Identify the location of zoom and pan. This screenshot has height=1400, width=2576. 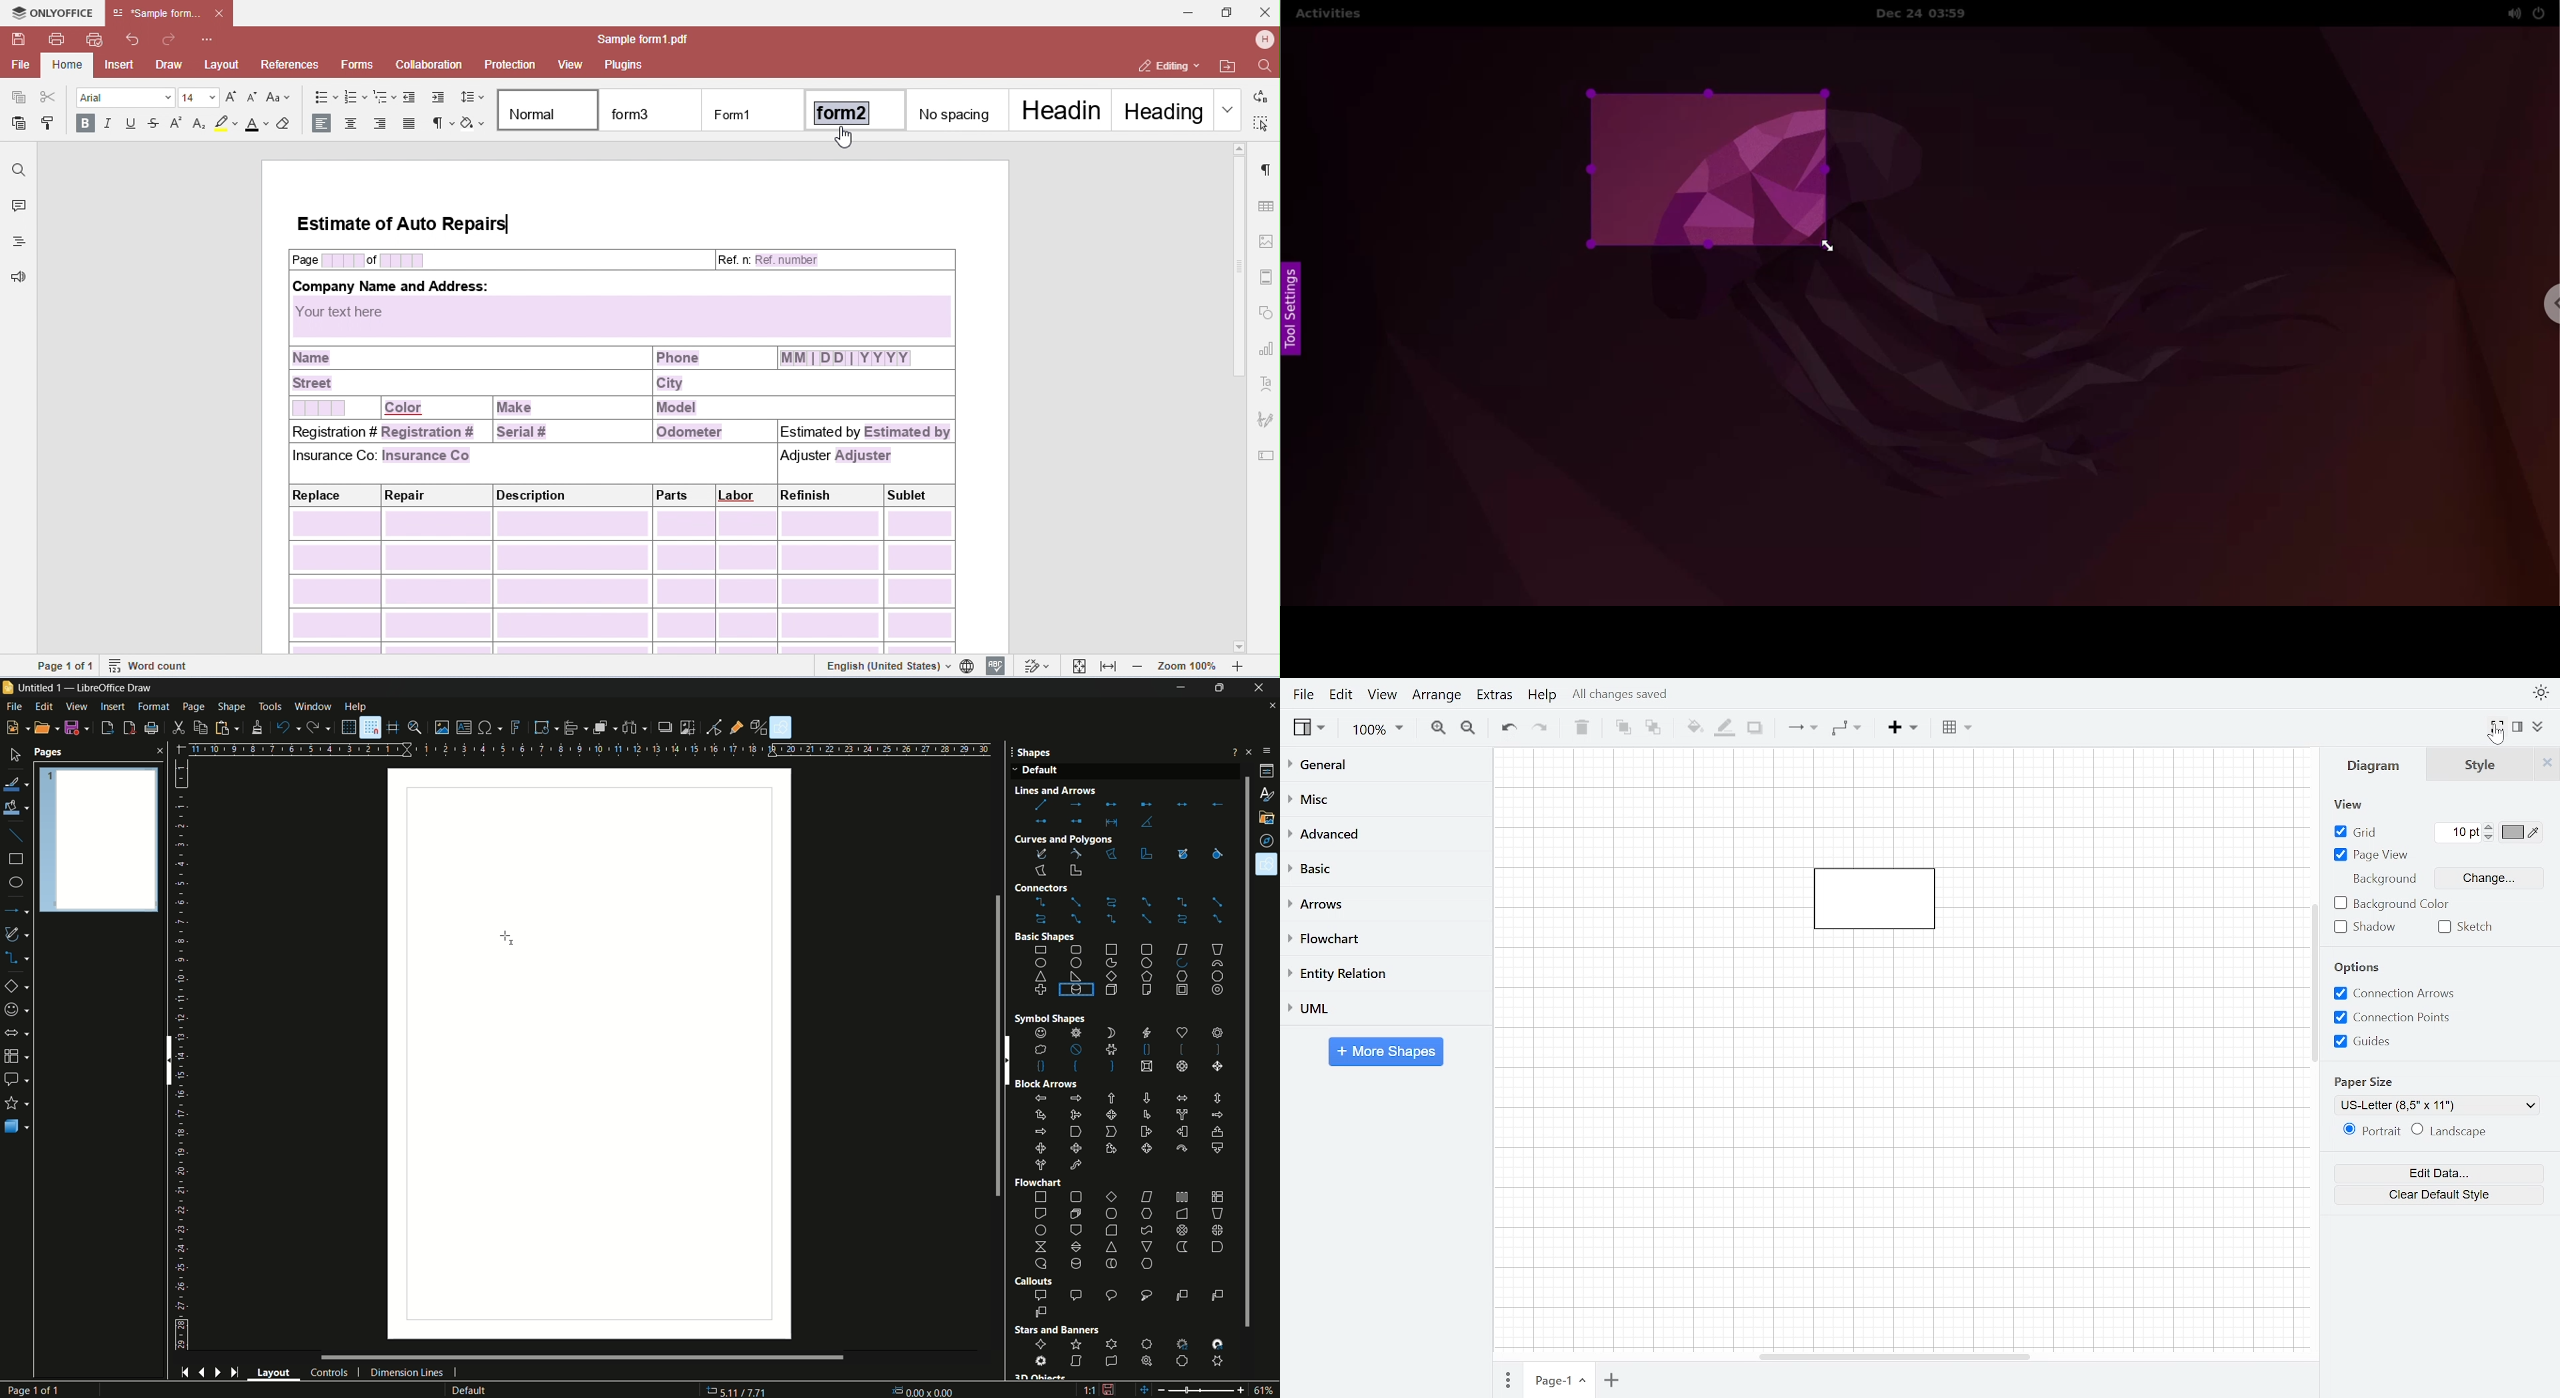
(415, 727).